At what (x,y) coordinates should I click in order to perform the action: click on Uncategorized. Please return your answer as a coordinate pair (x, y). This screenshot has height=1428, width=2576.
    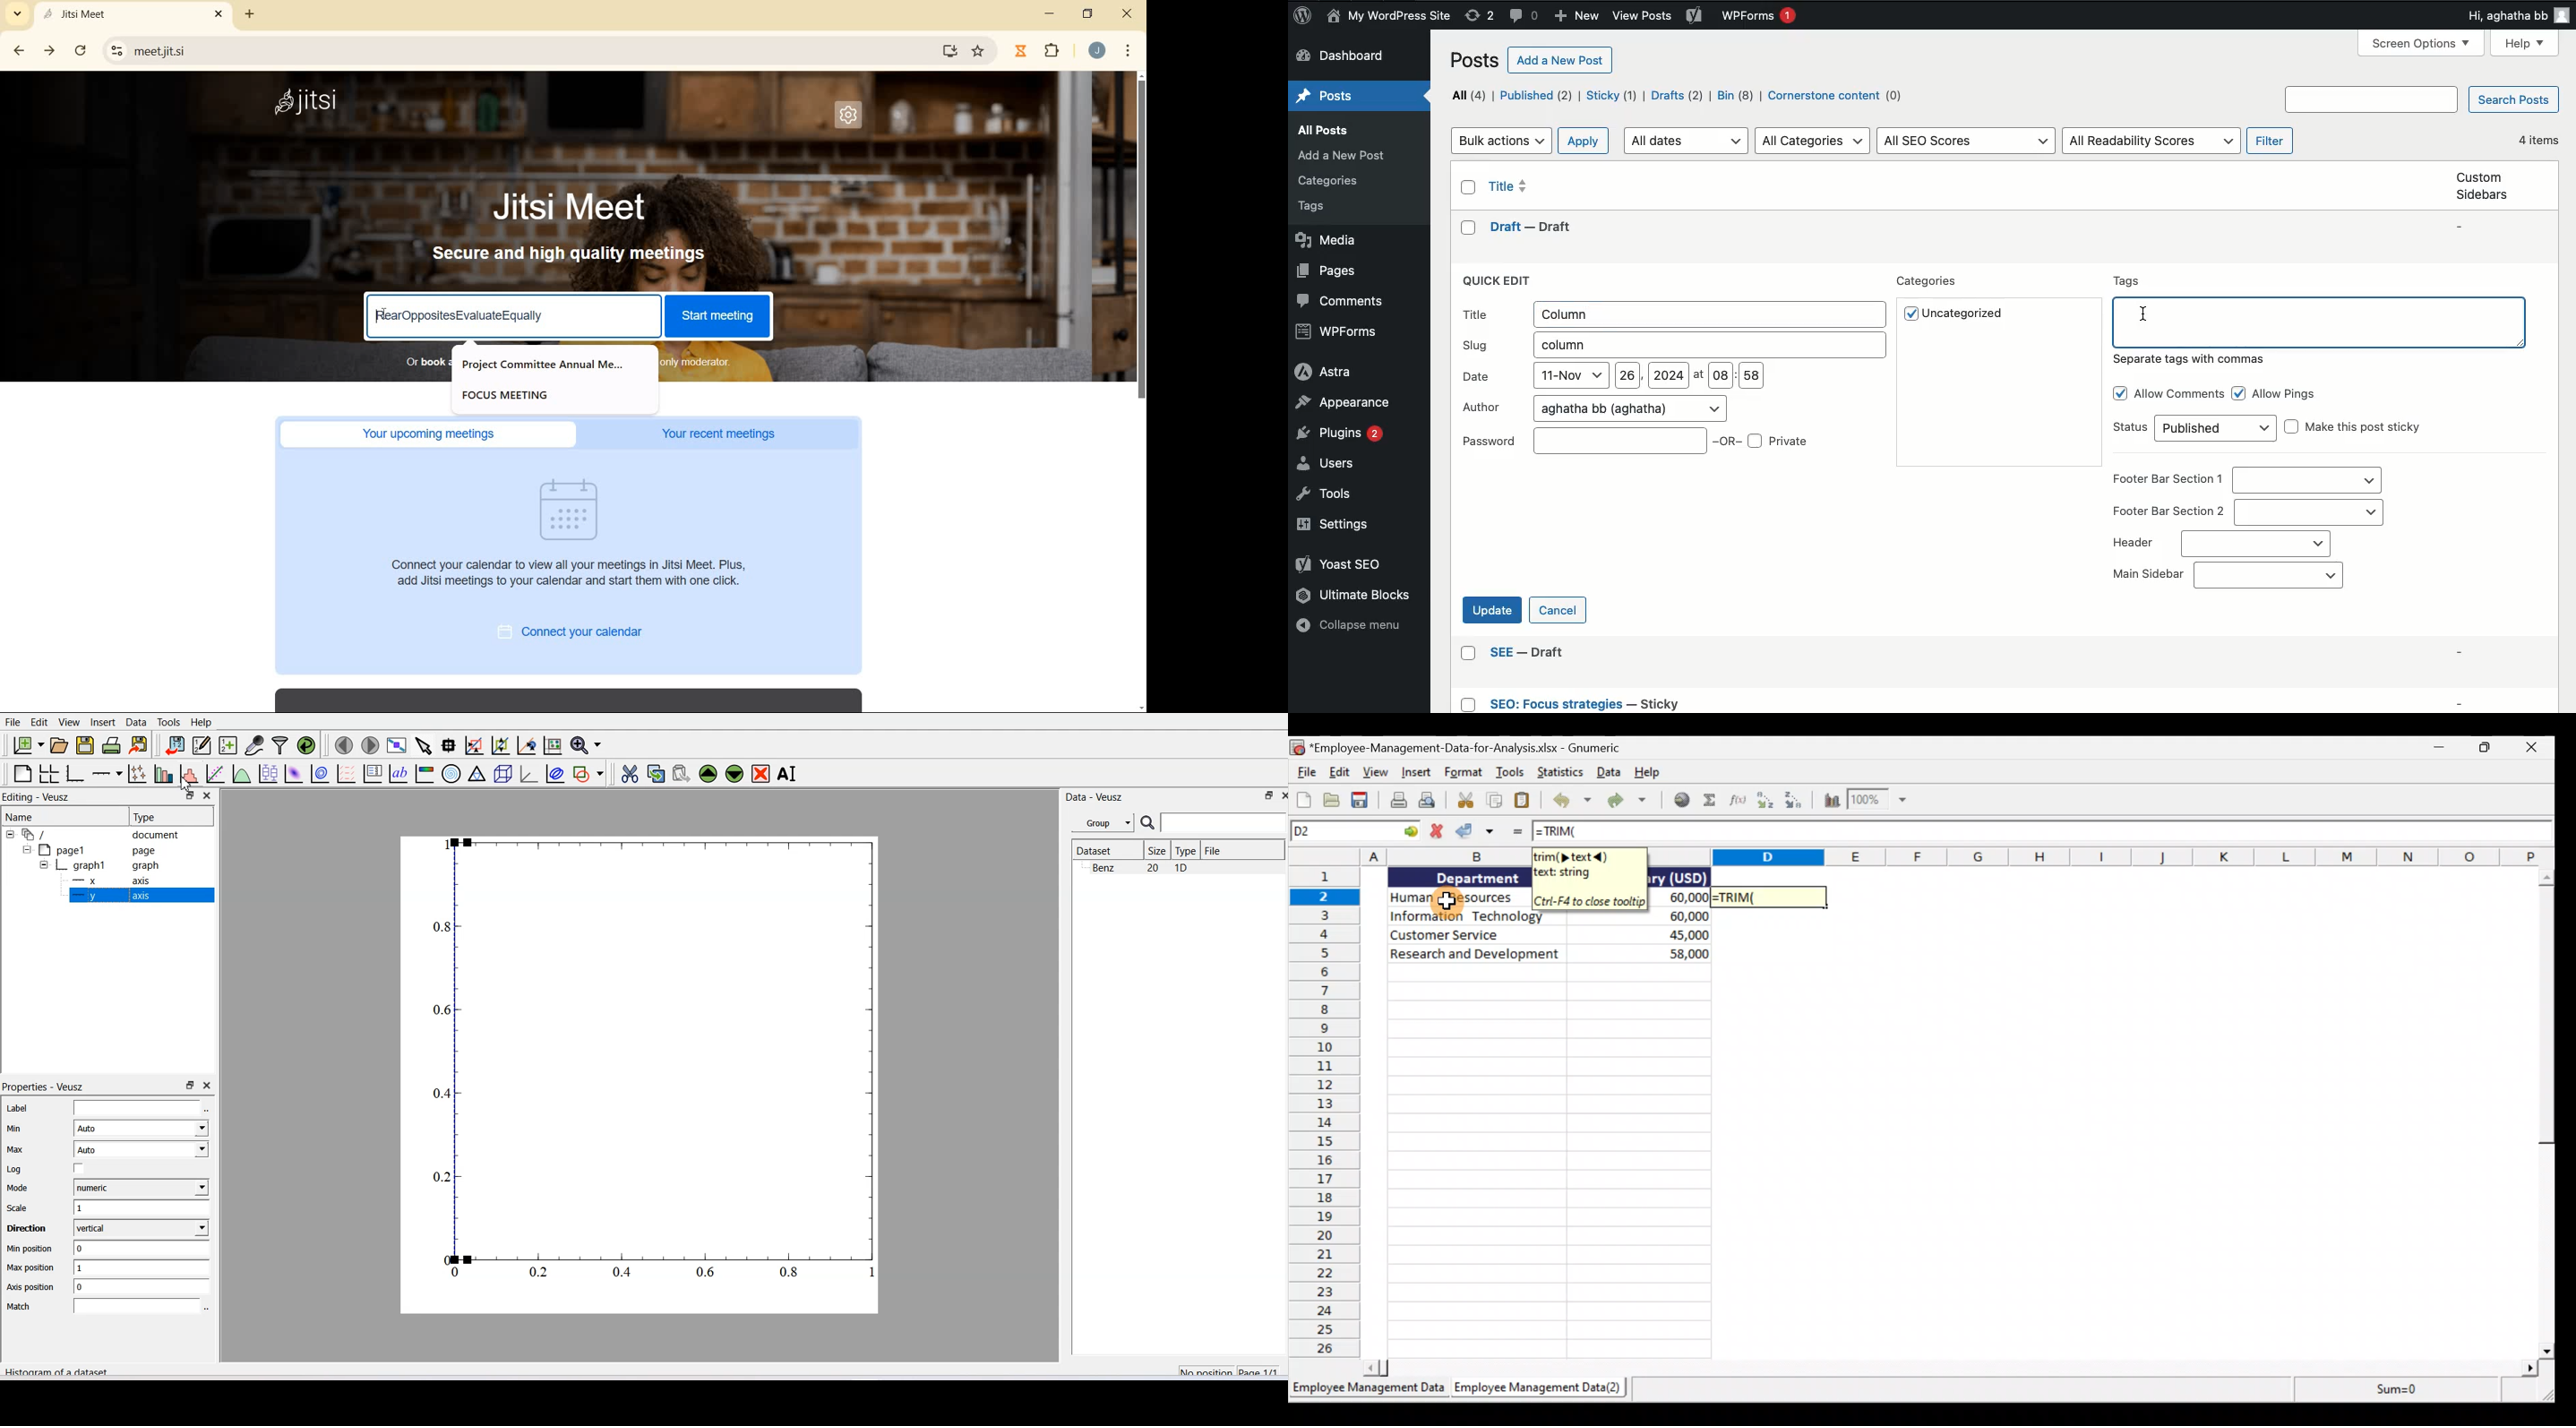
    Looking at the image, I should click on (1957, 314).